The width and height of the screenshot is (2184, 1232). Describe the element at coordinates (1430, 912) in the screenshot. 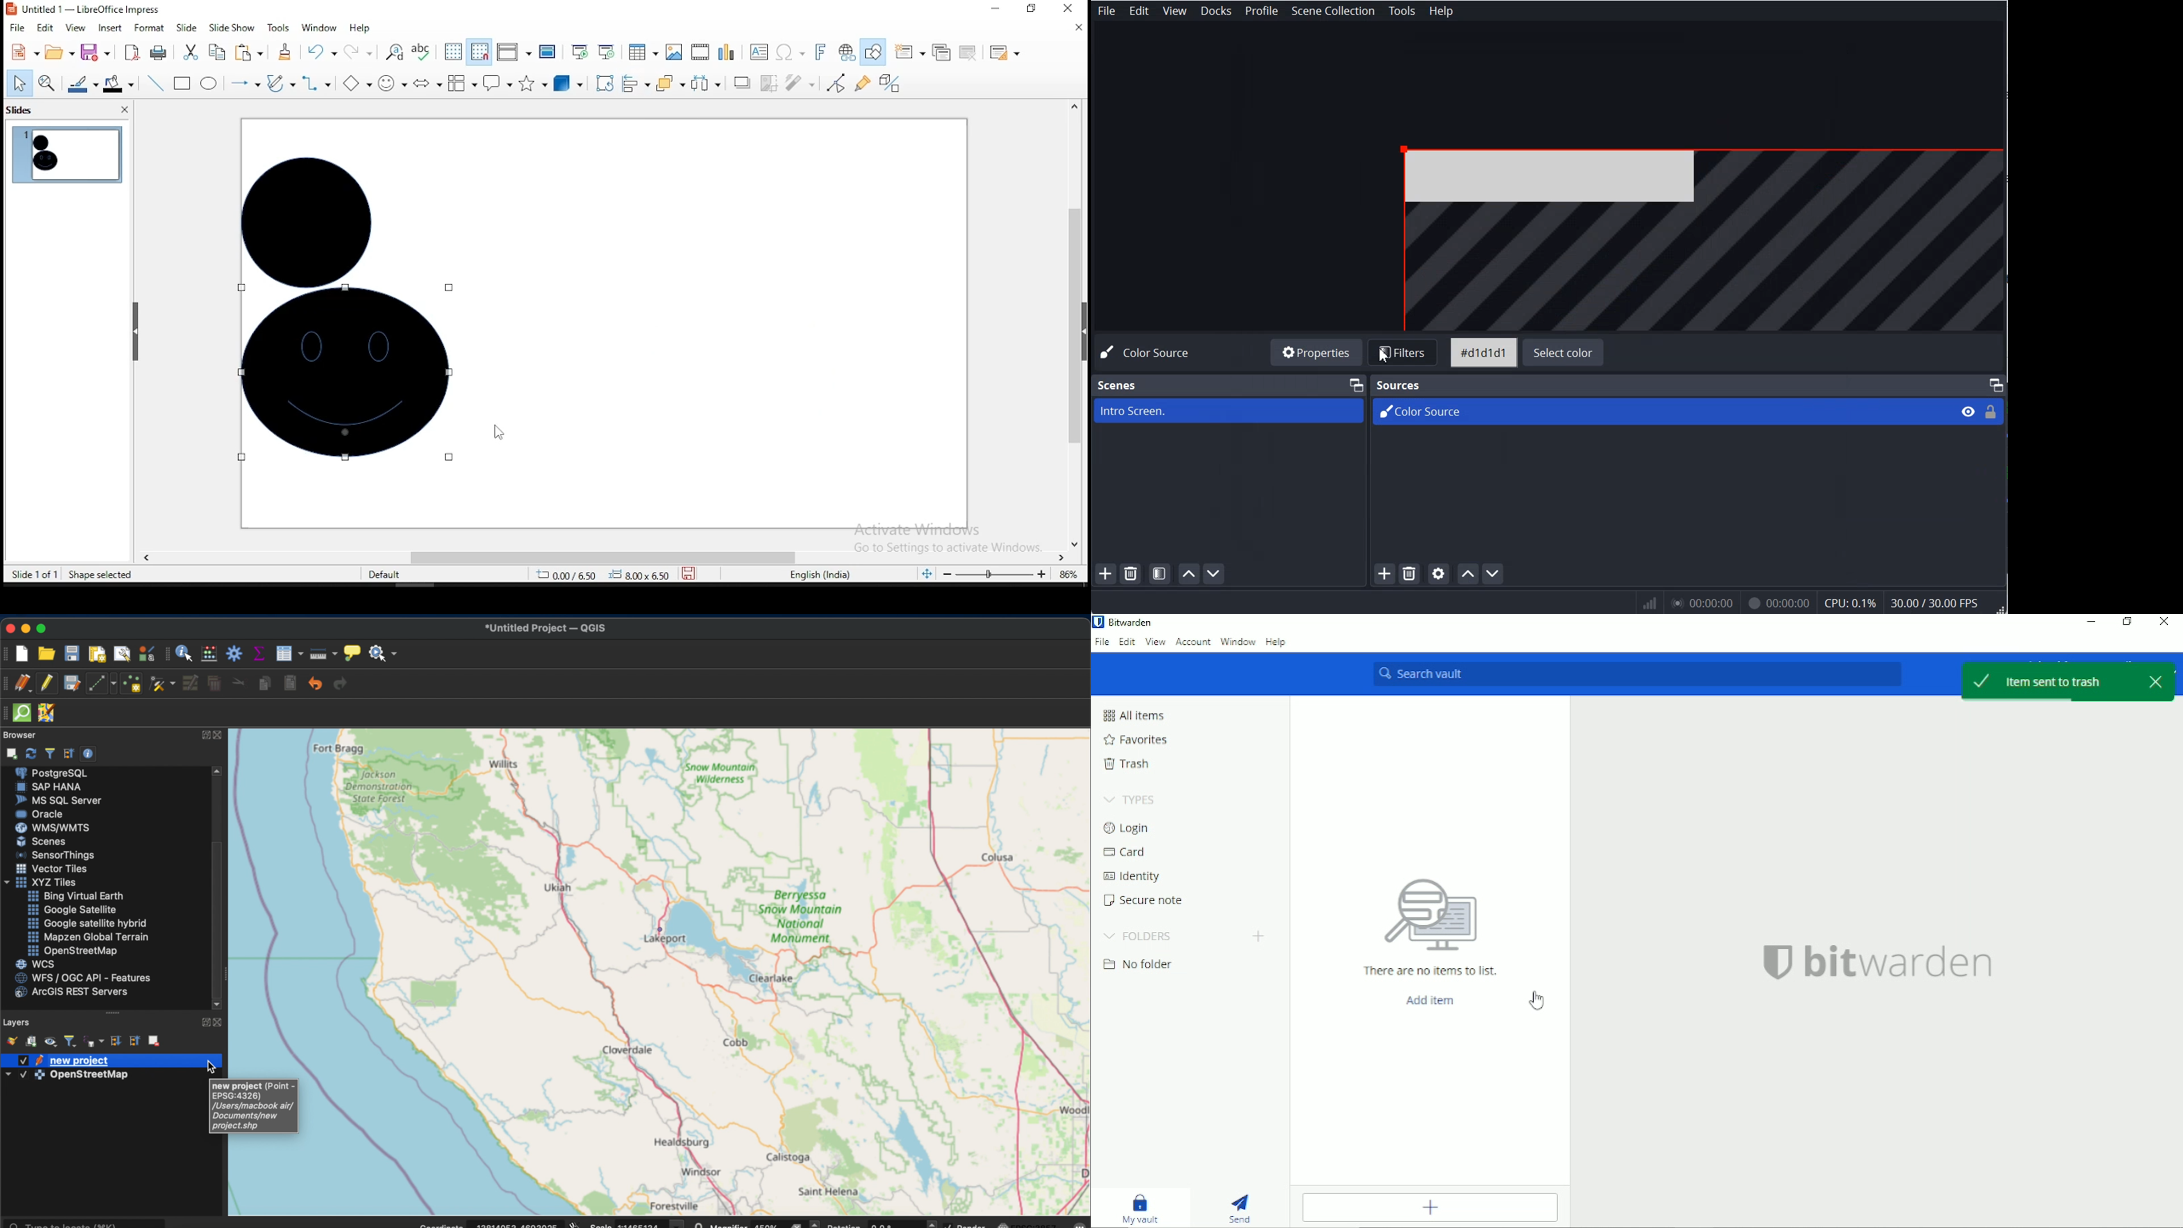

I see `icon` at that location.